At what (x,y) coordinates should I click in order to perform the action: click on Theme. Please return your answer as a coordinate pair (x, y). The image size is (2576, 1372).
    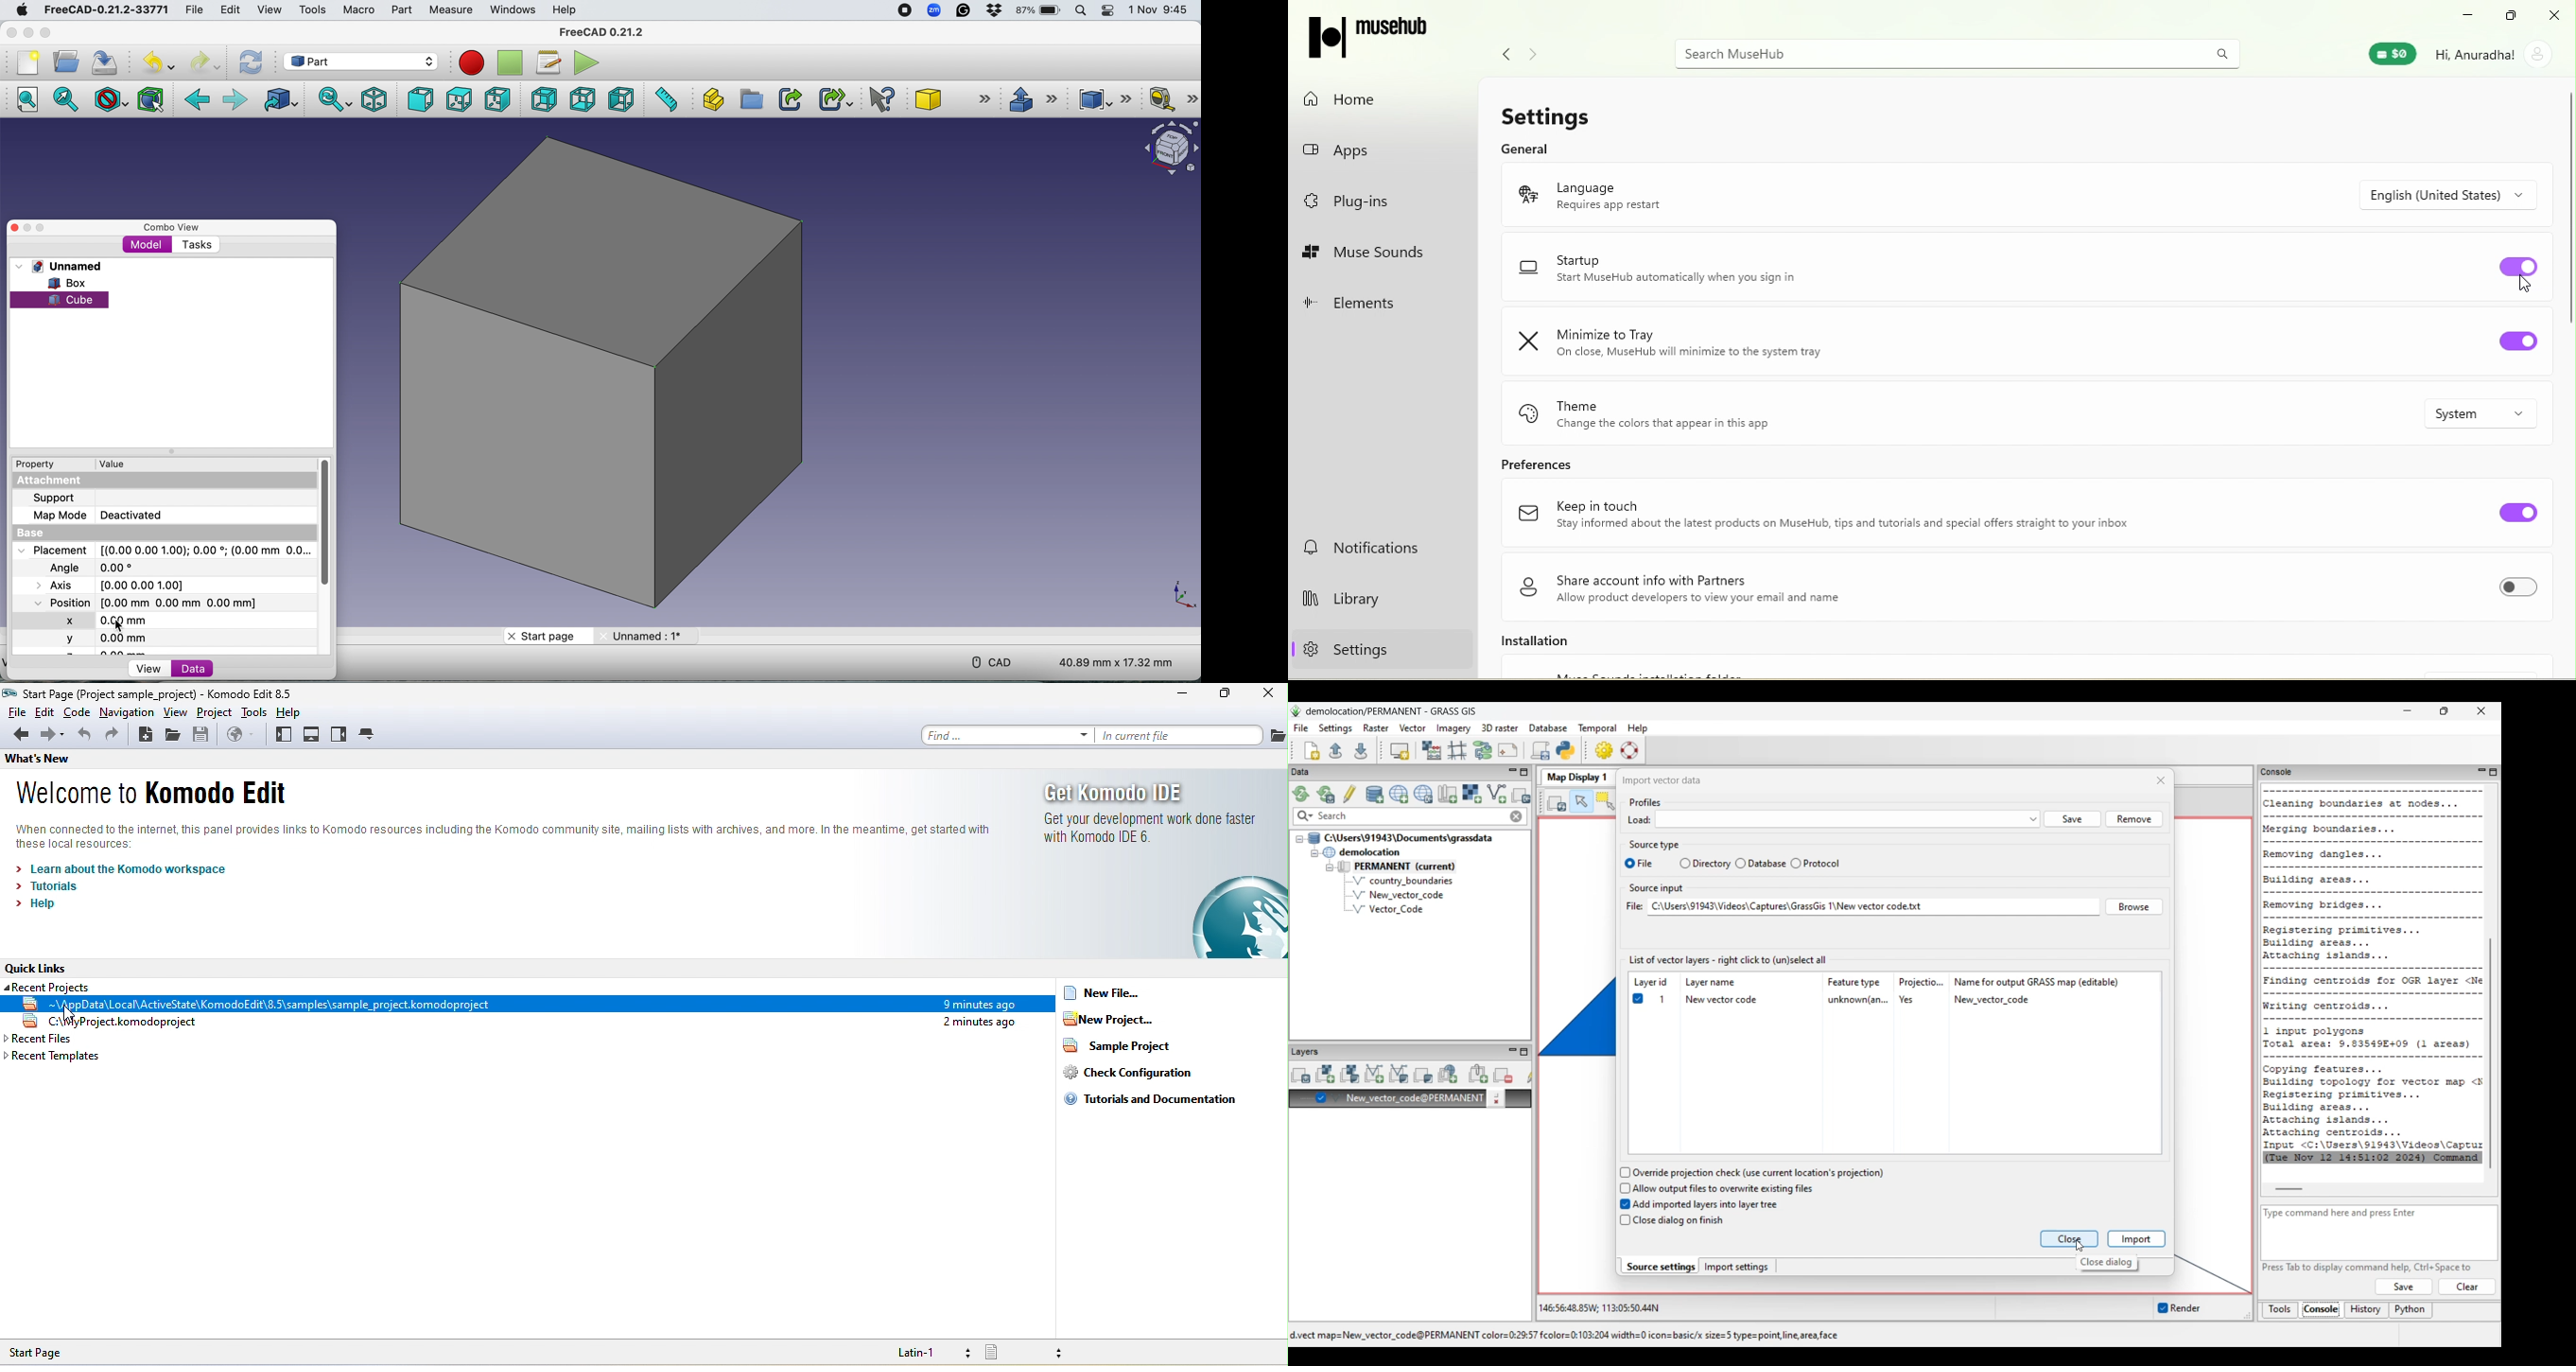
    Looking at the image, I should click on (1690, 412).